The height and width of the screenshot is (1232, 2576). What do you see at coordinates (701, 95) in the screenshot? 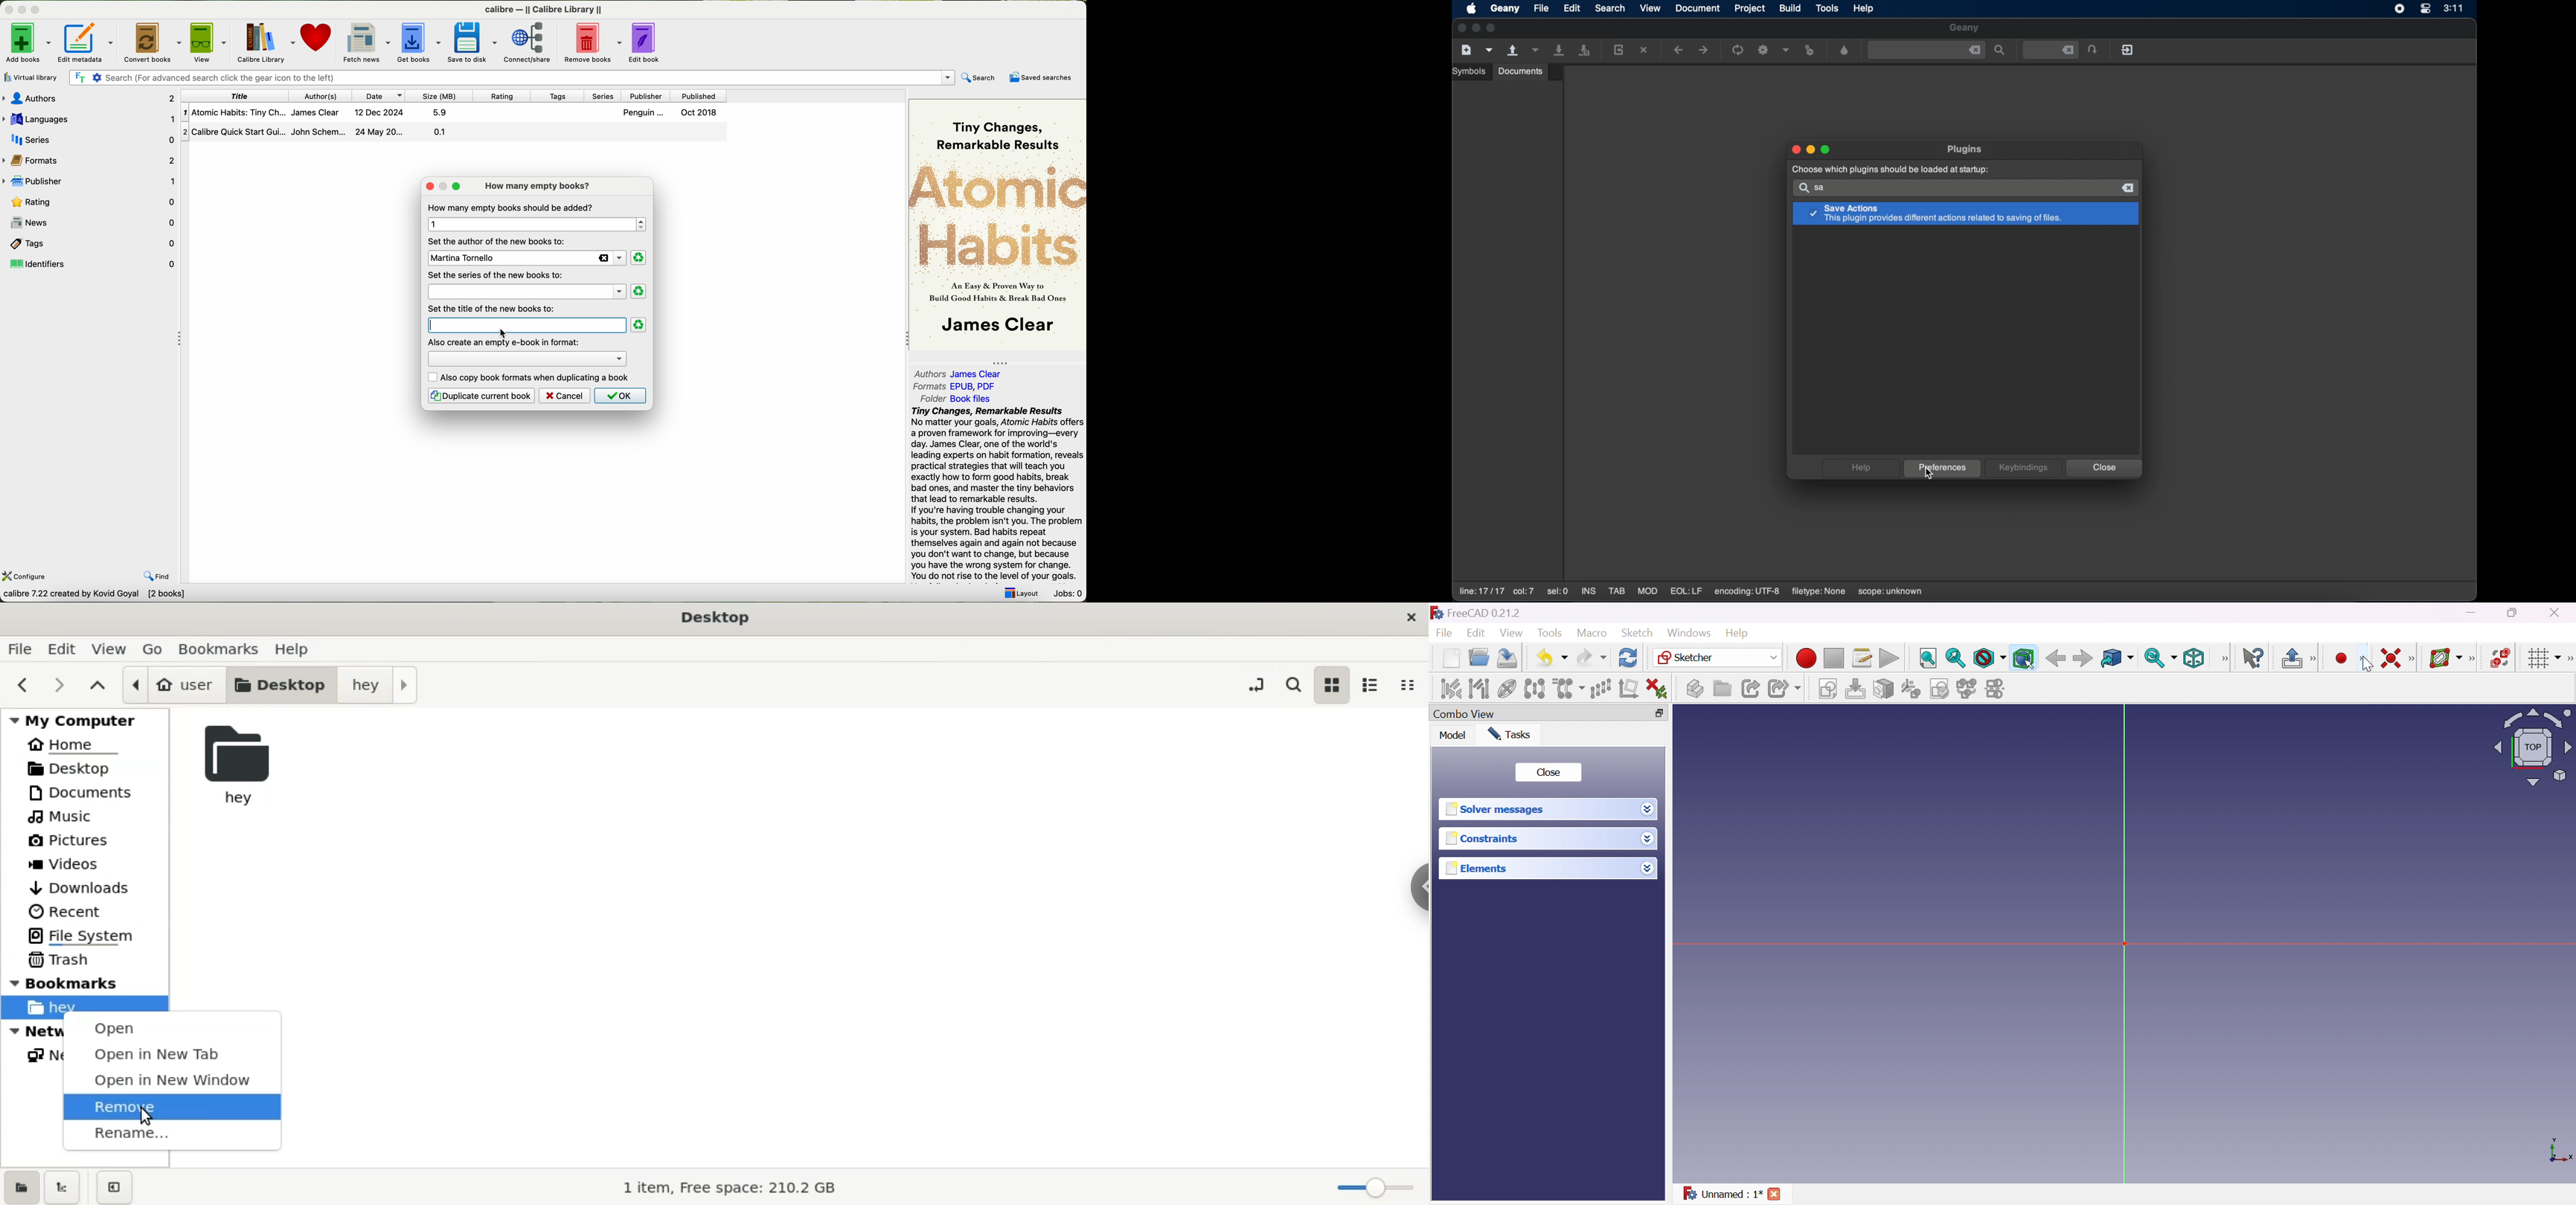
I see `published` at bounding box center [701, 95].